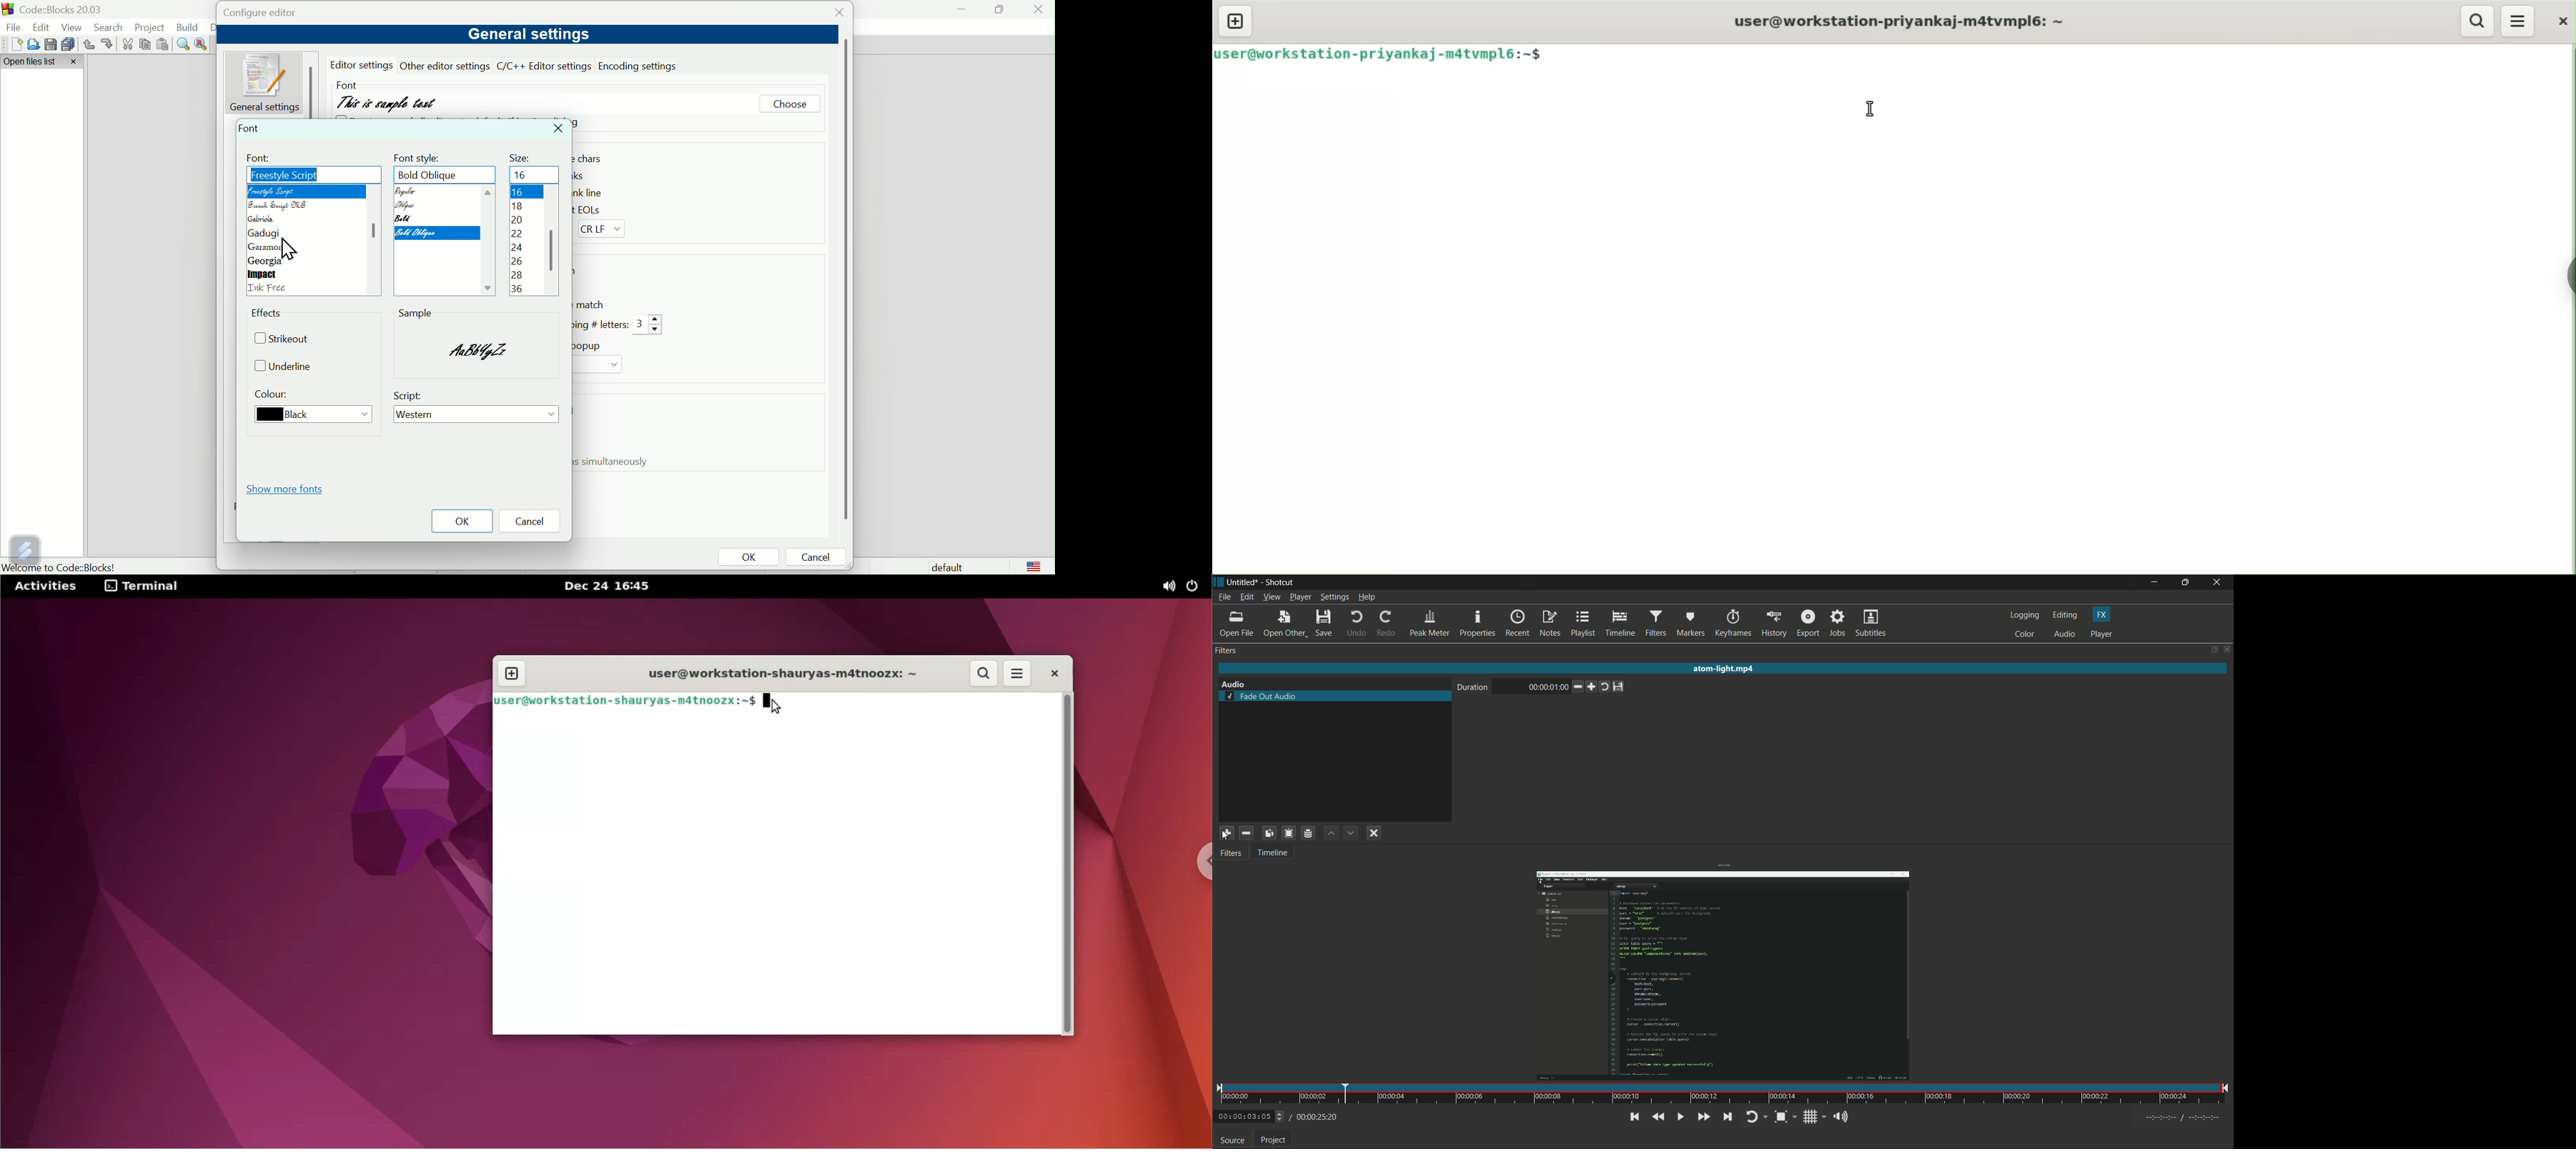 The image size is (2576, 1176). What do you see at coordinates (2213, 650) in the screenshot?
I see `change layout` at bounding box center [2213, 650].